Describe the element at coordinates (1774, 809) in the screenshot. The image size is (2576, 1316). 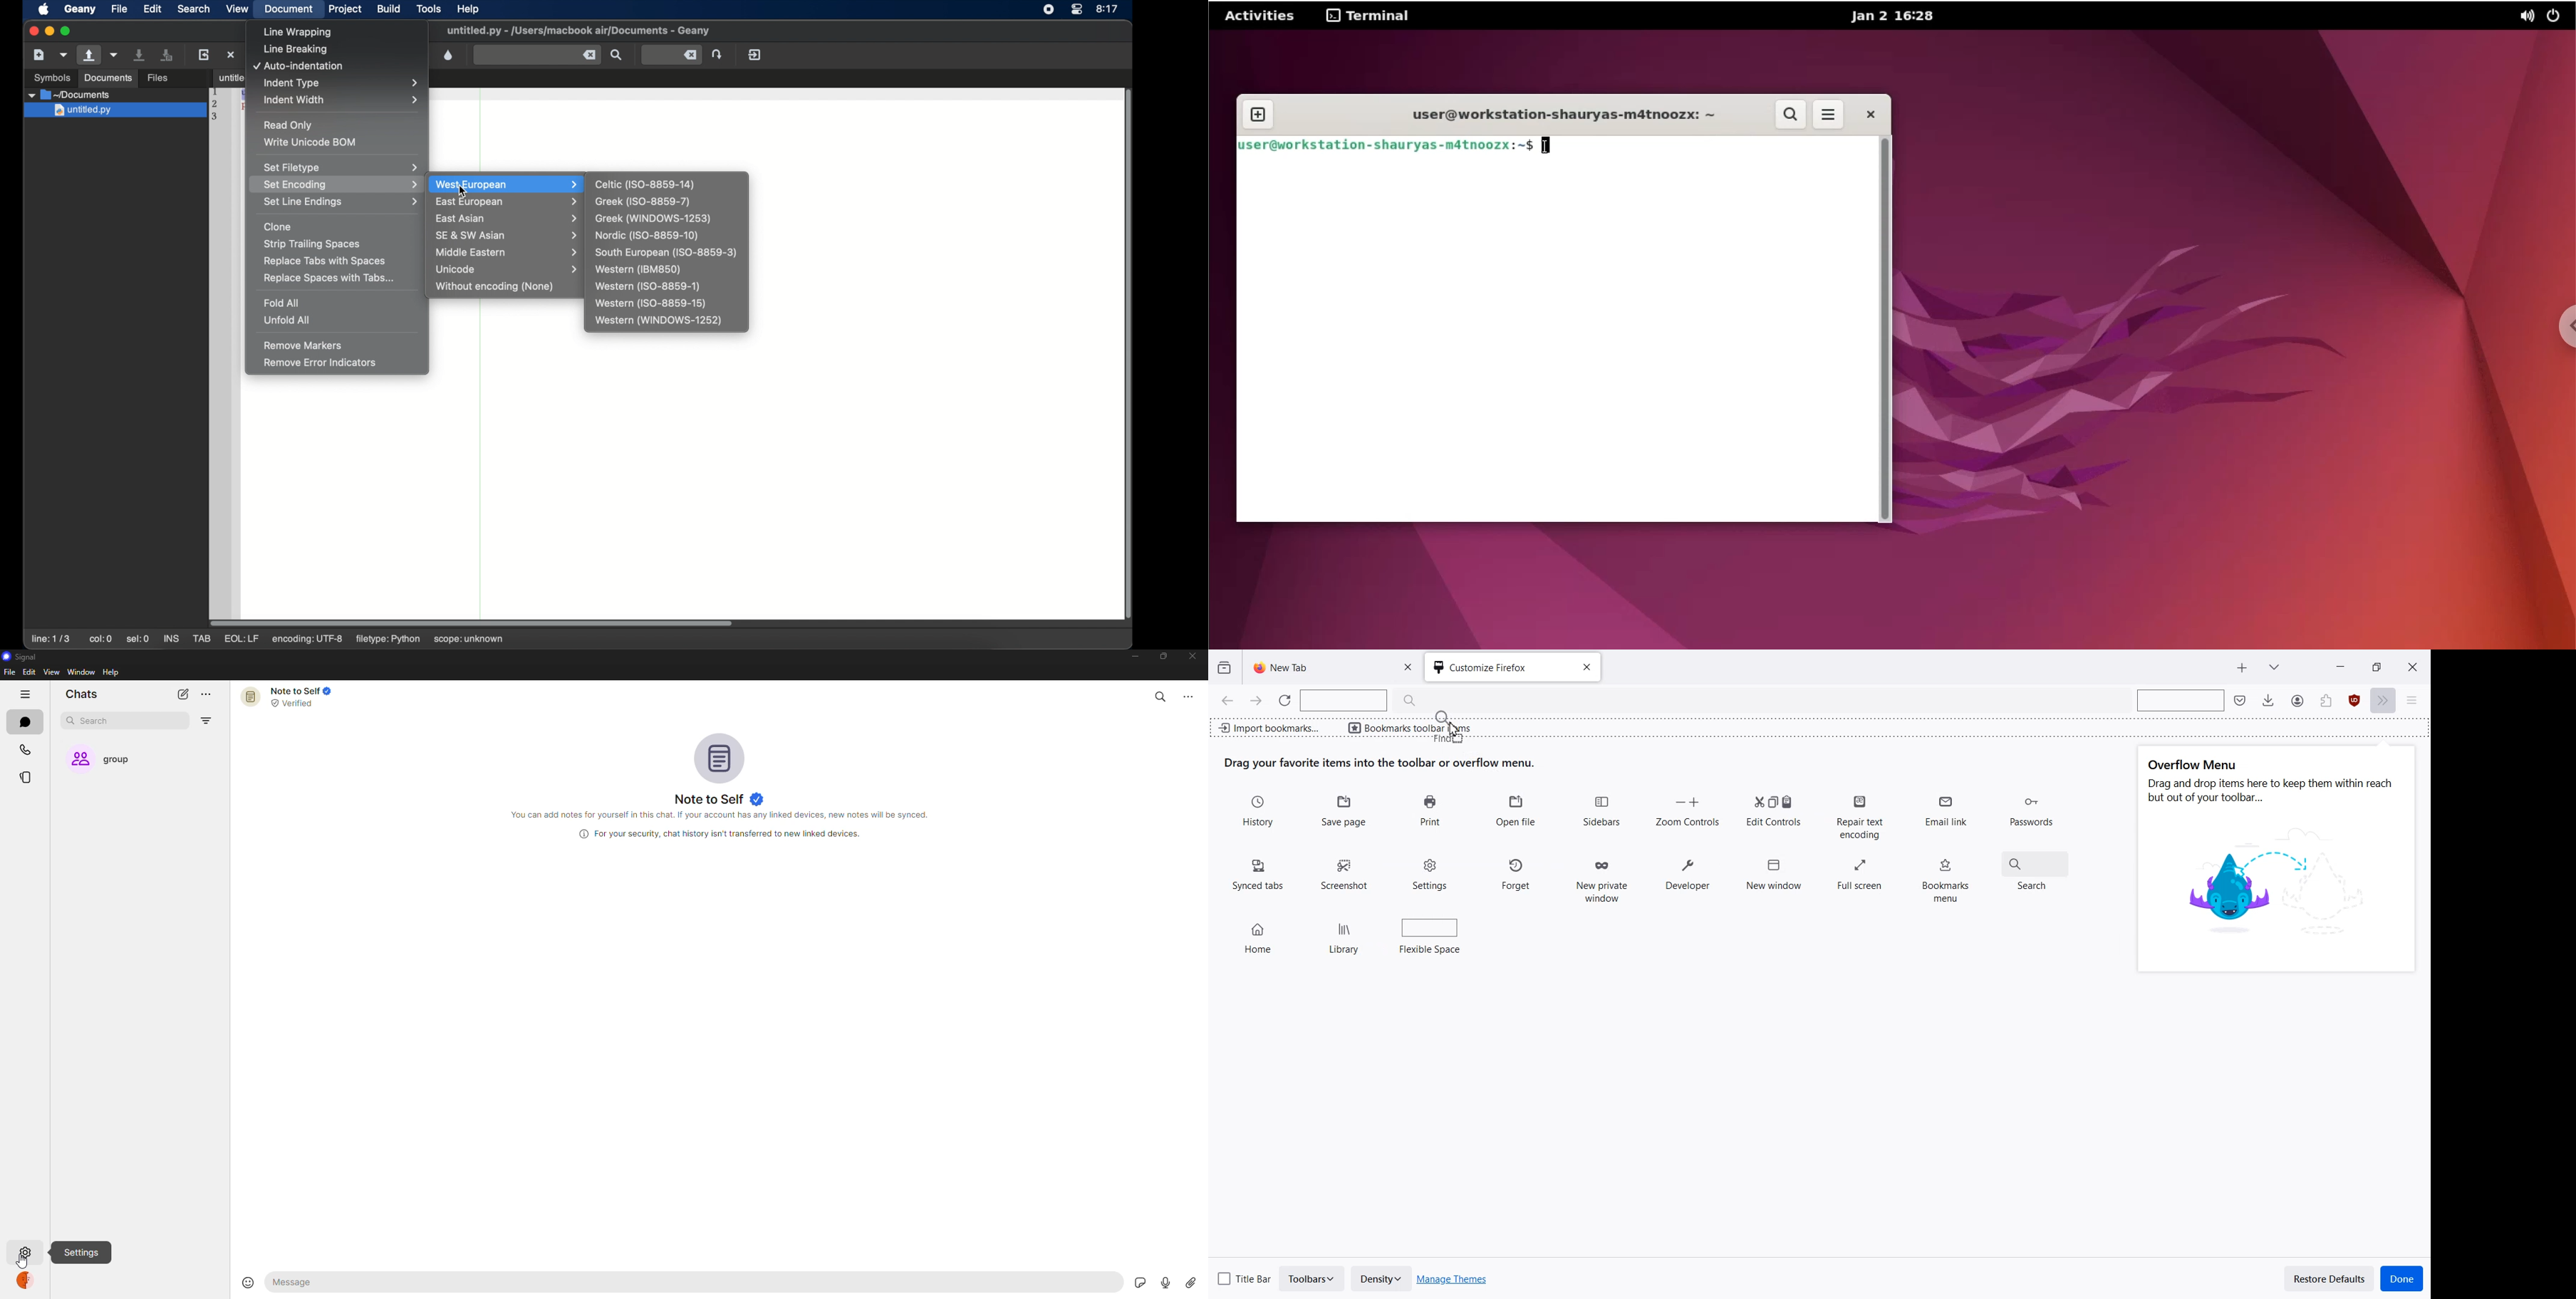
I see `Edit Controls` at that location.